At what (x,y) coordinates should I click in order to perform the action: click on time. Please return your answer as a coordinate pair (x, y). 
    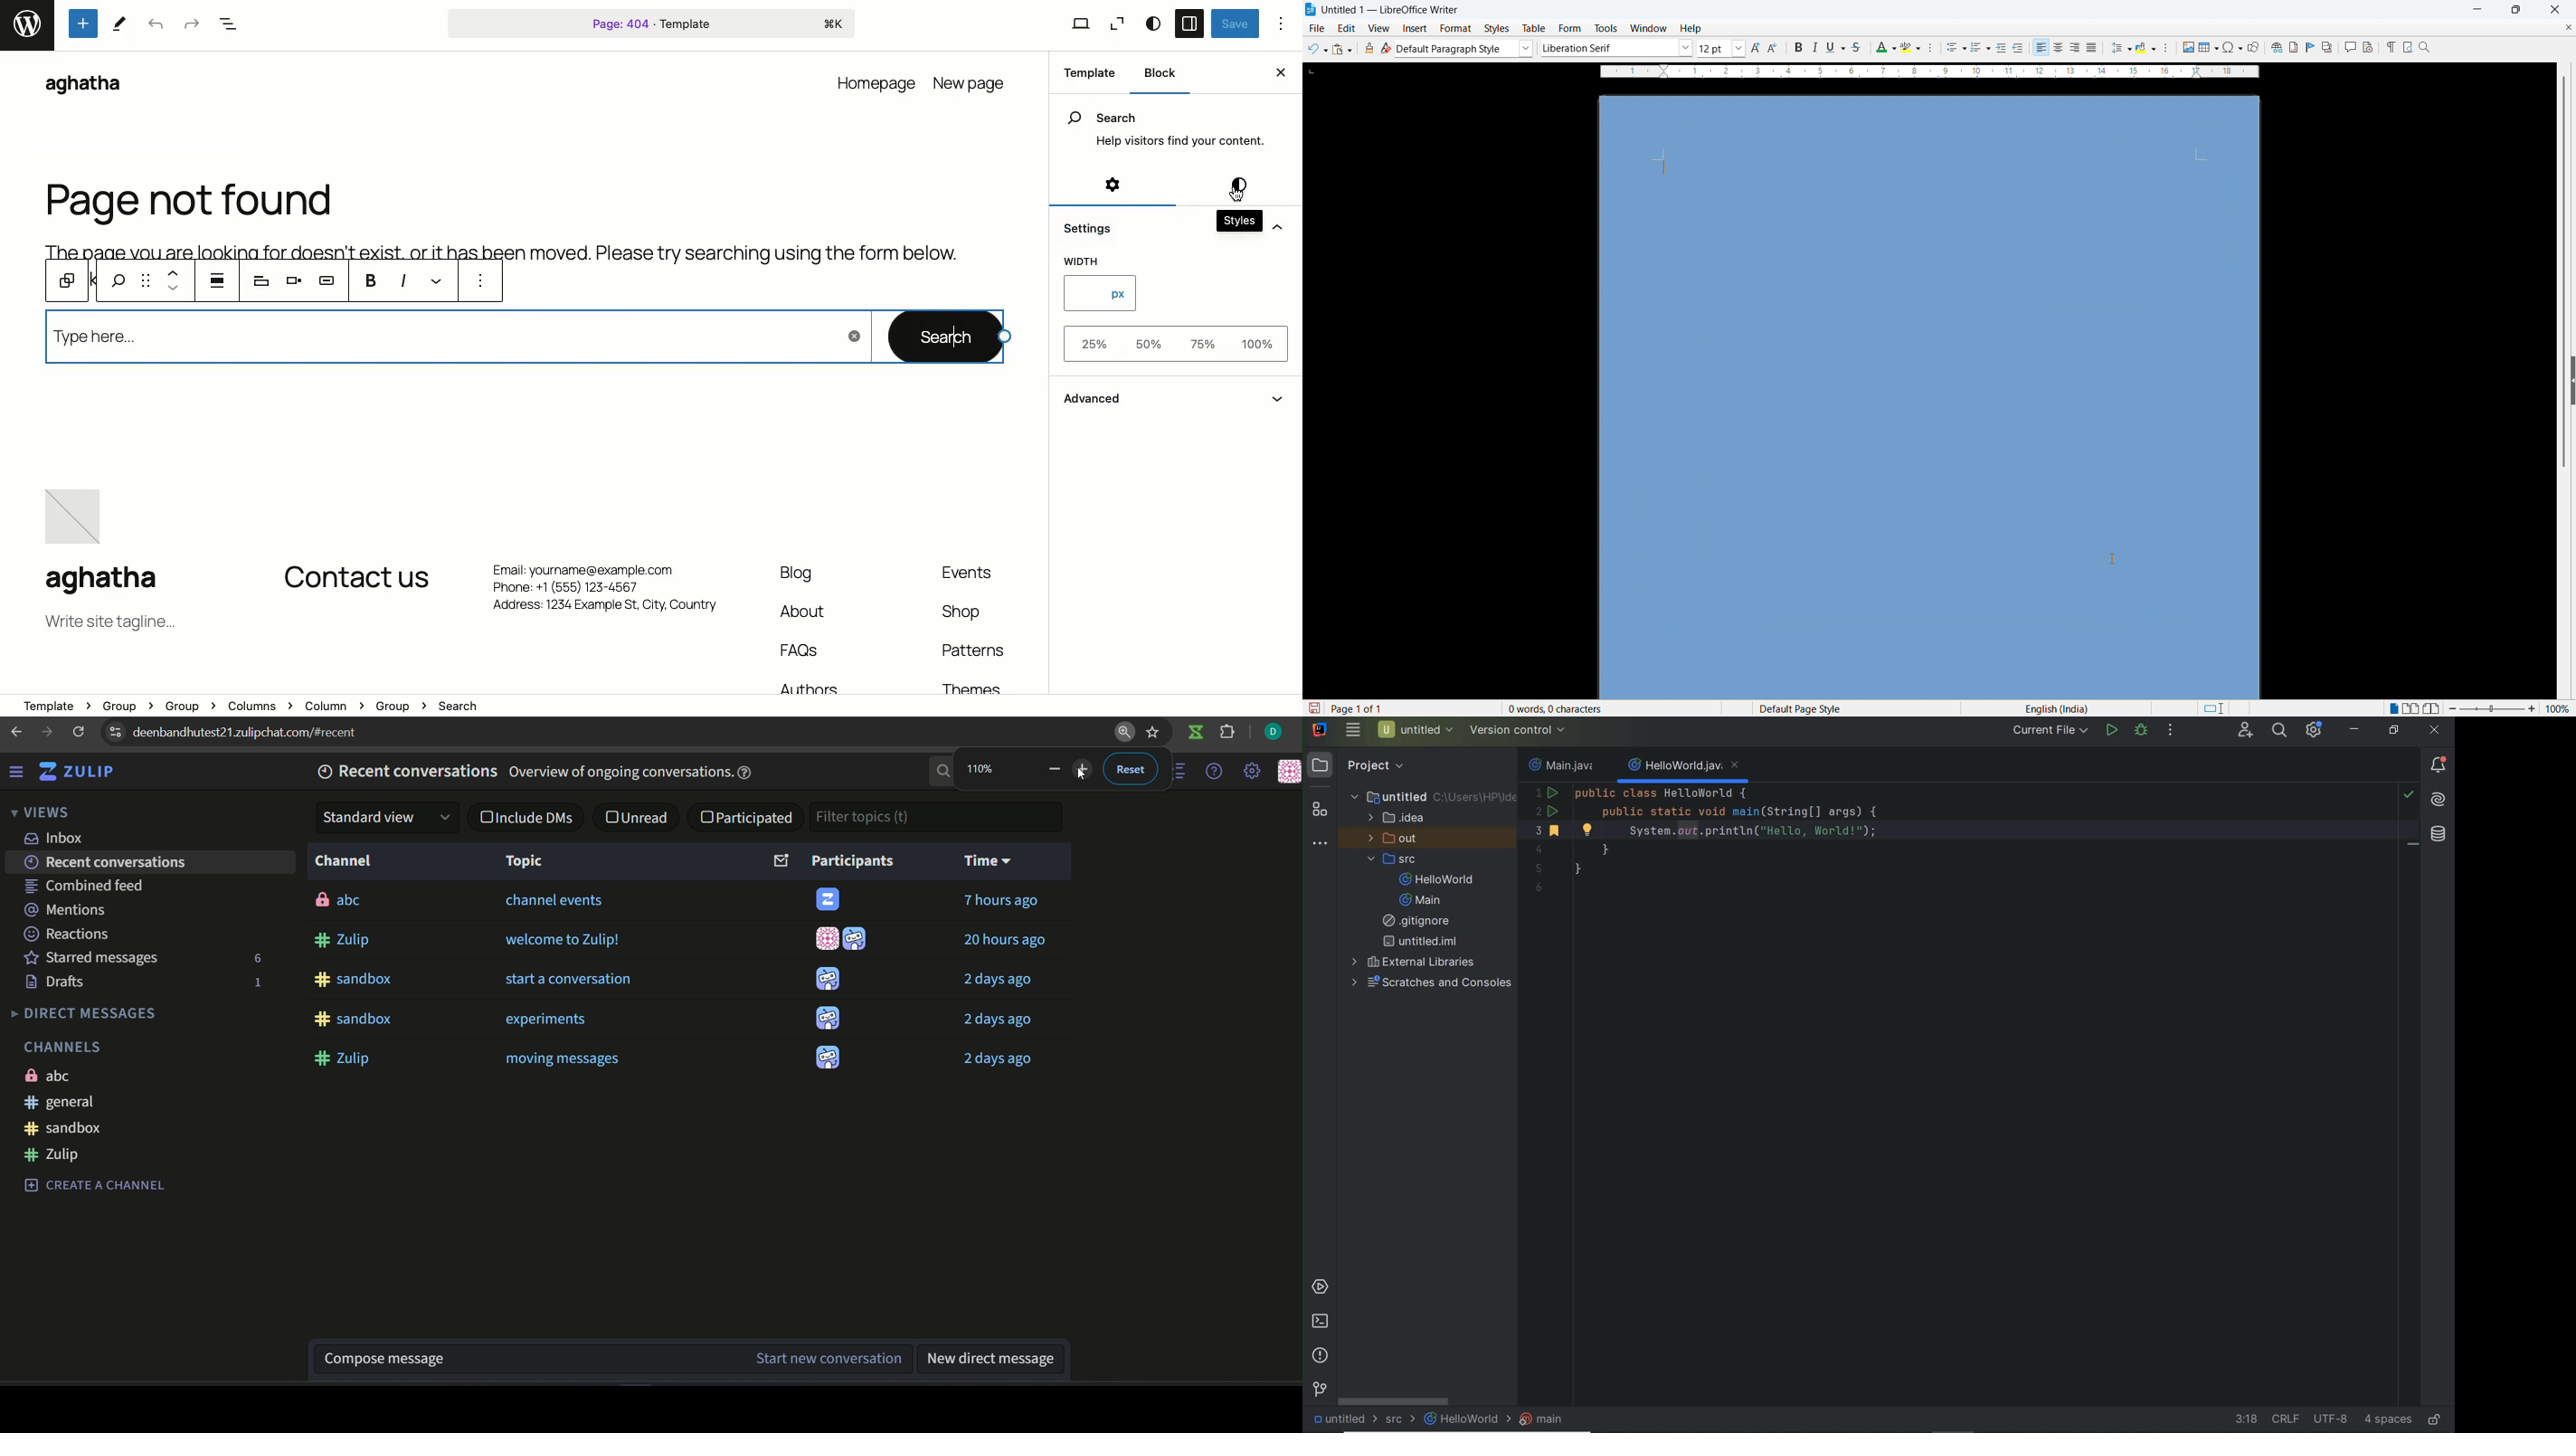
    Looking at the image, I should click on (985, 863).